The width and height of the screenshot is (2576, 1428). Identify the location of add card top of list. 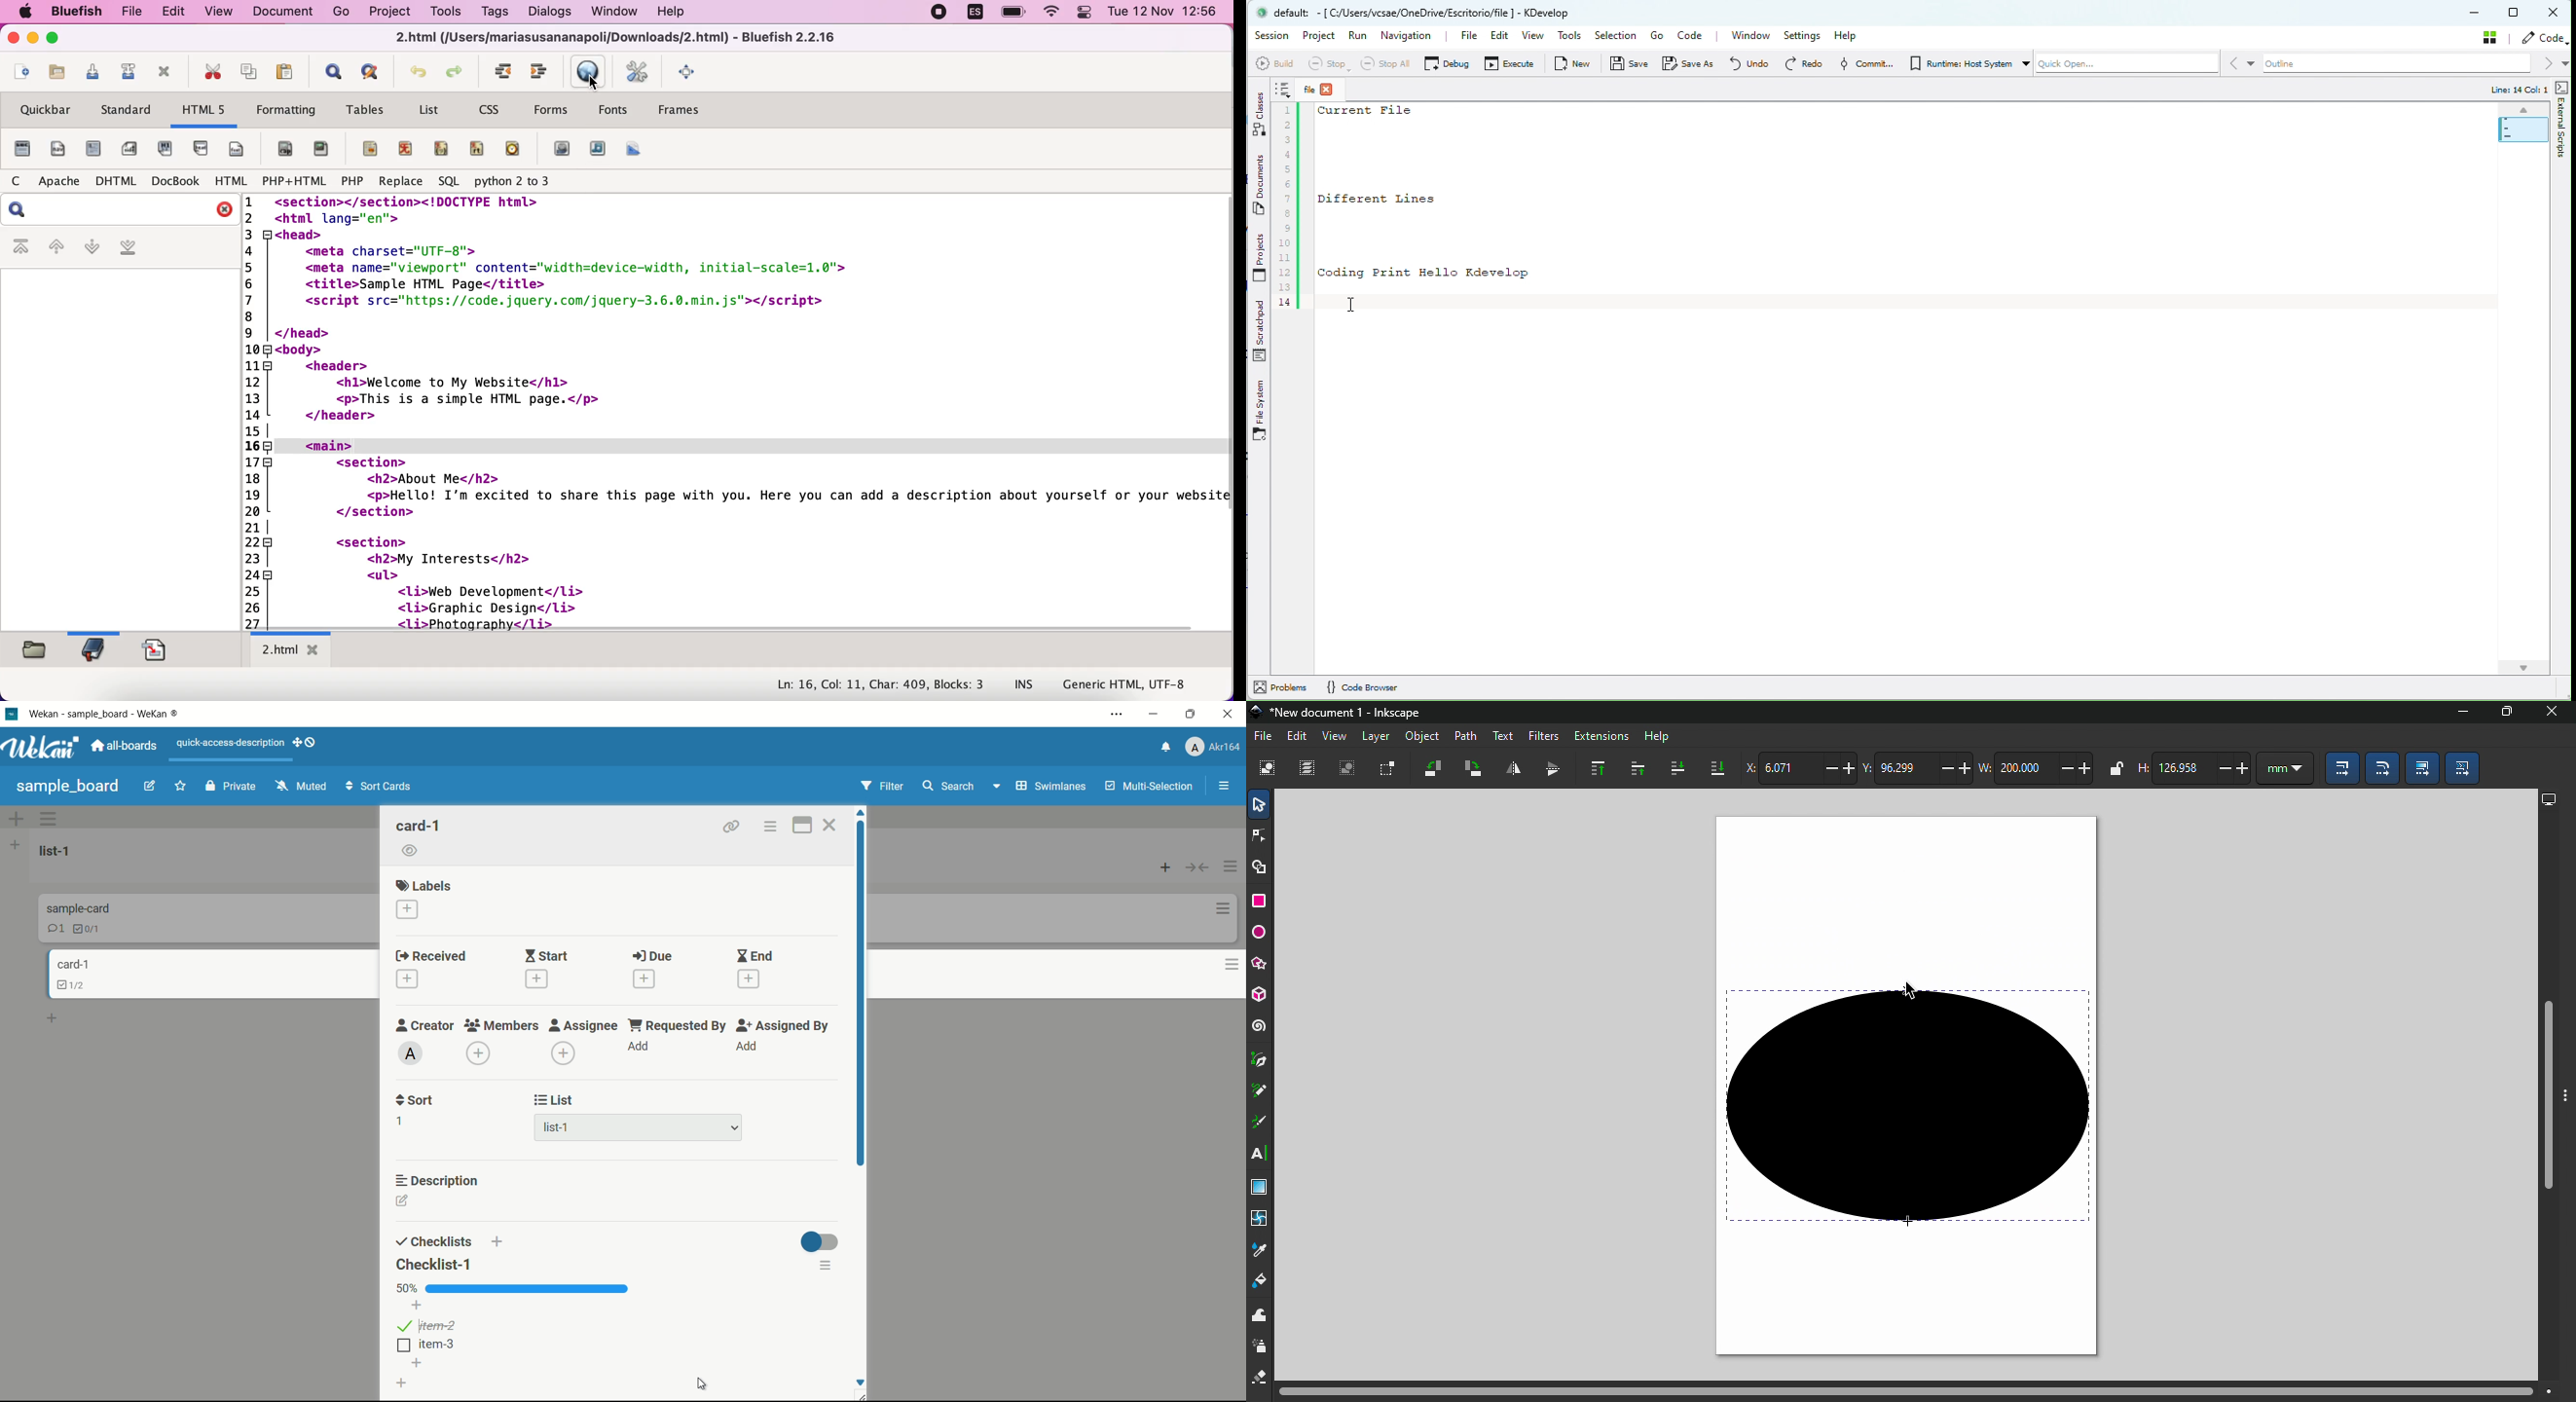
(1162, 867).